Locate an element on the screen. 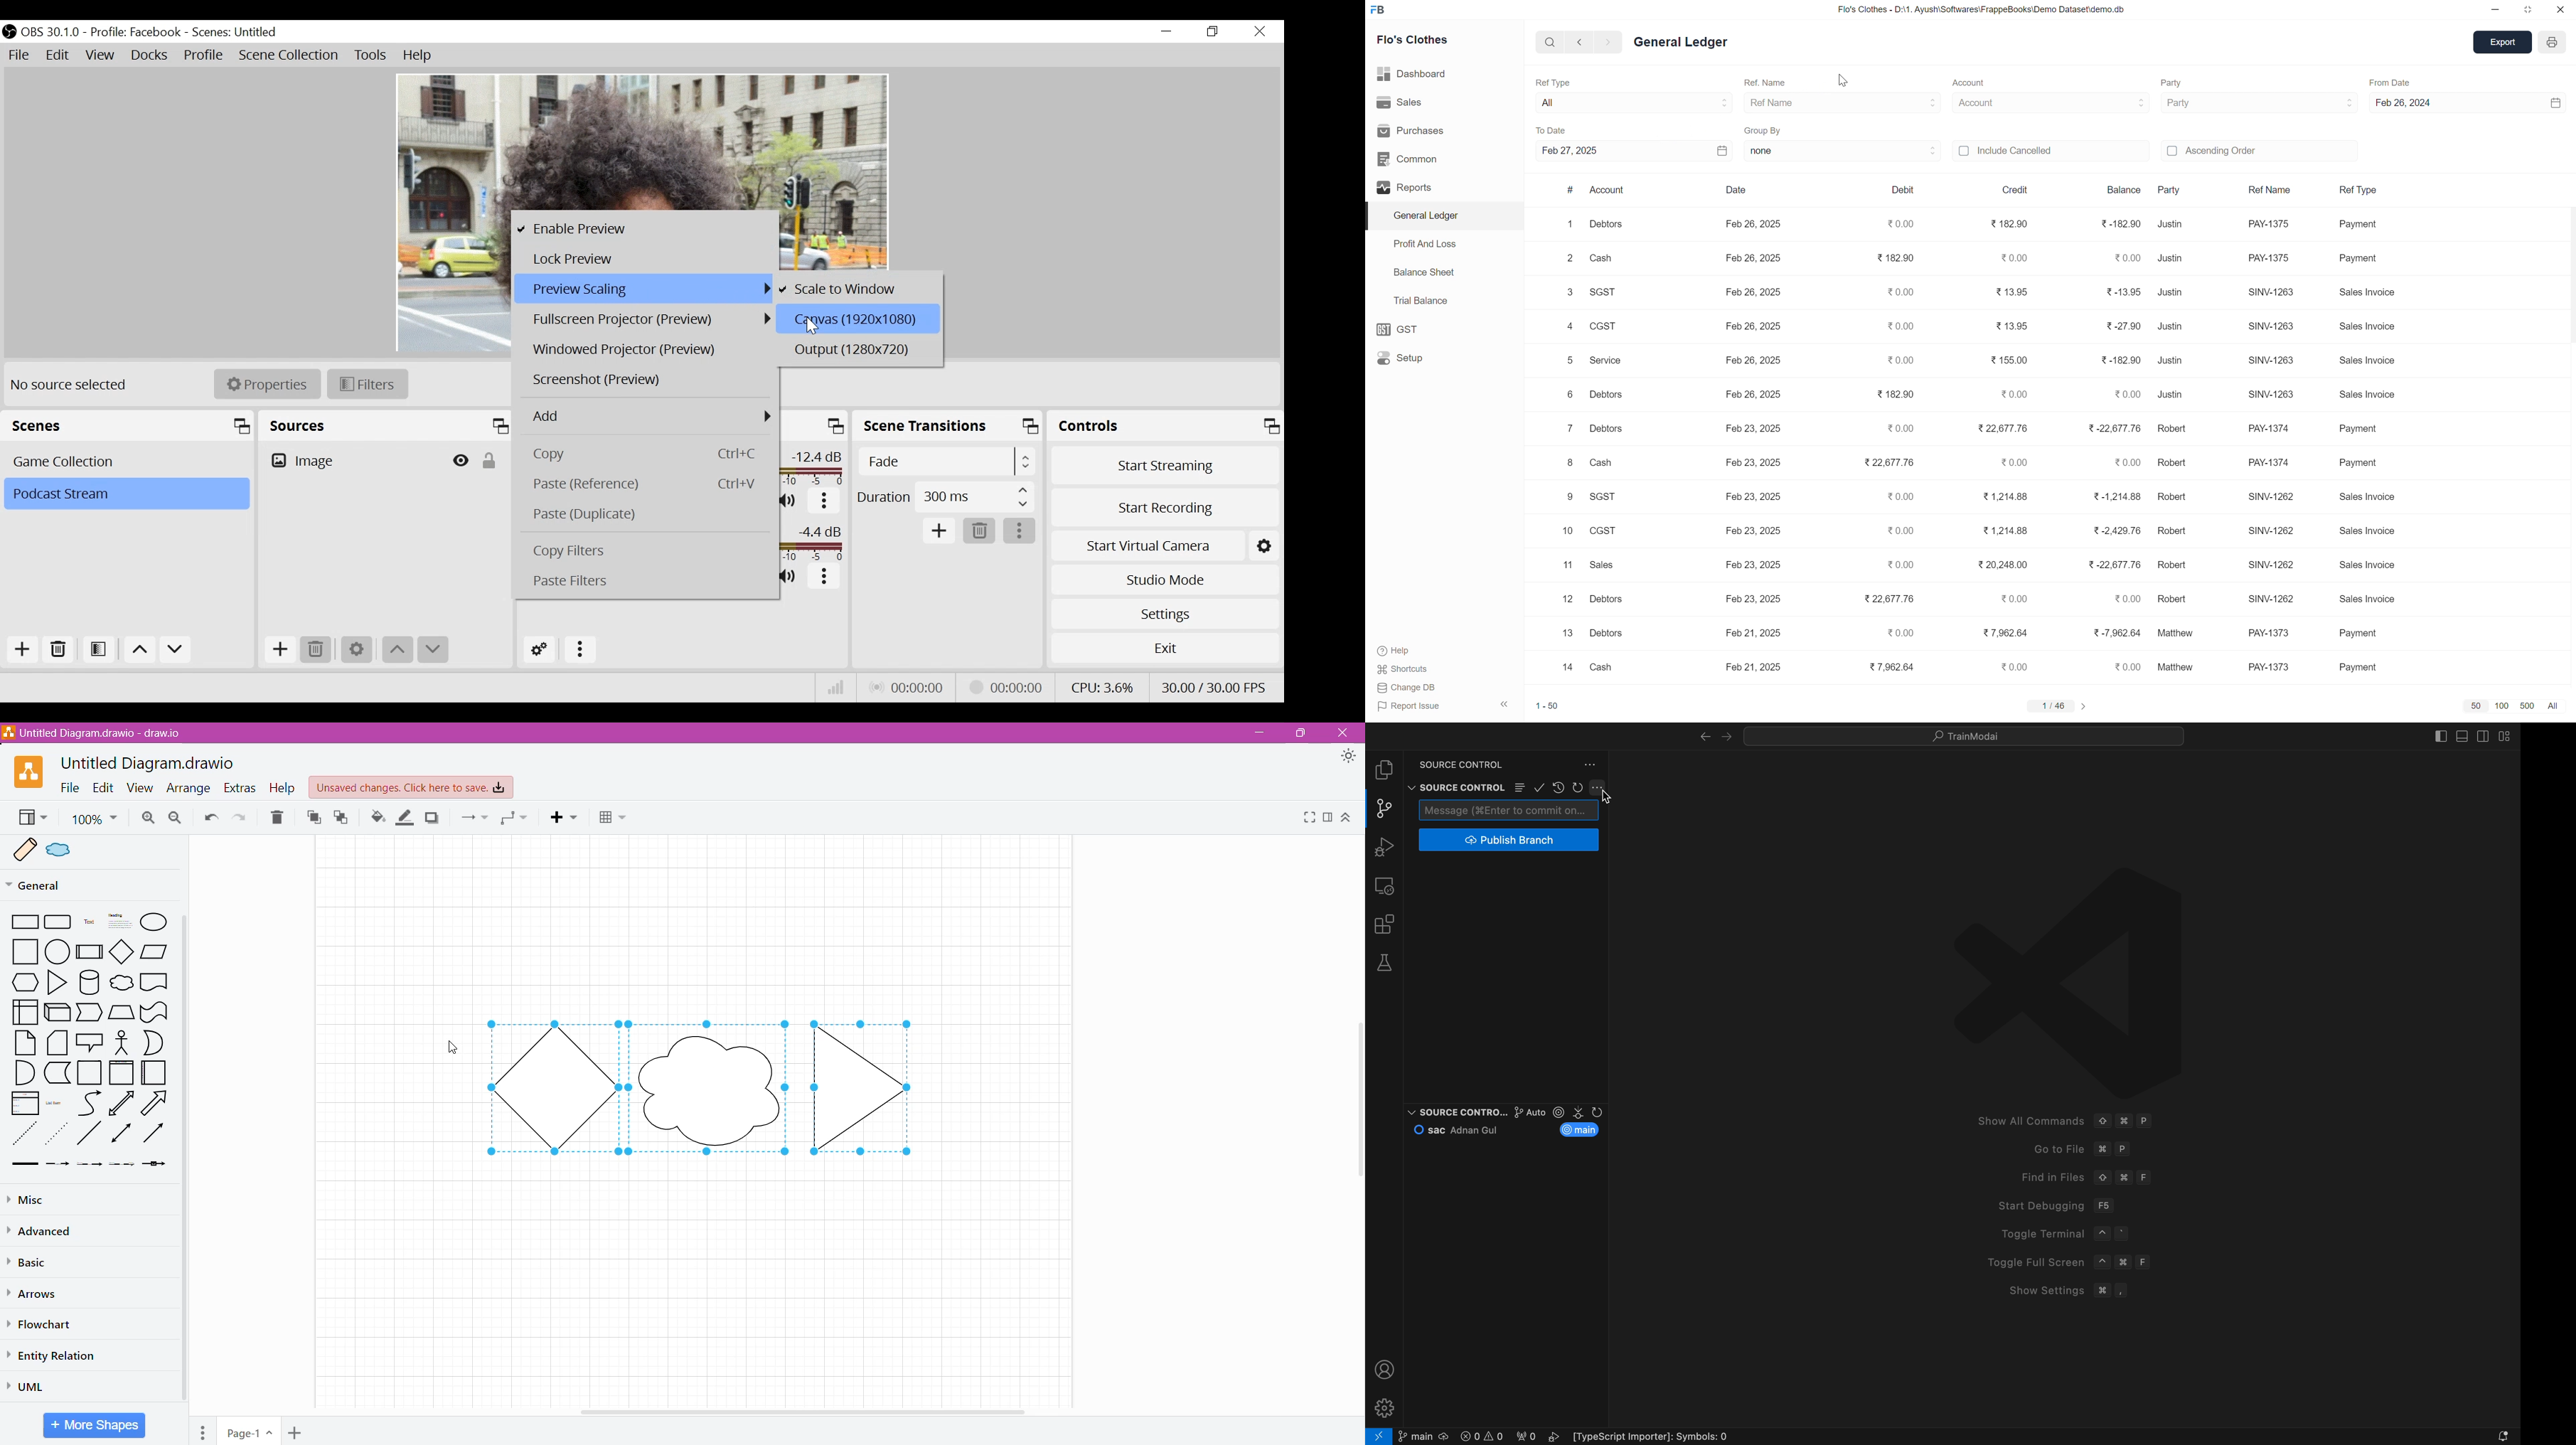 The width and height of the screenshot is (2576, 1456). -22,677.76 is located at coordinates (2117, 429).